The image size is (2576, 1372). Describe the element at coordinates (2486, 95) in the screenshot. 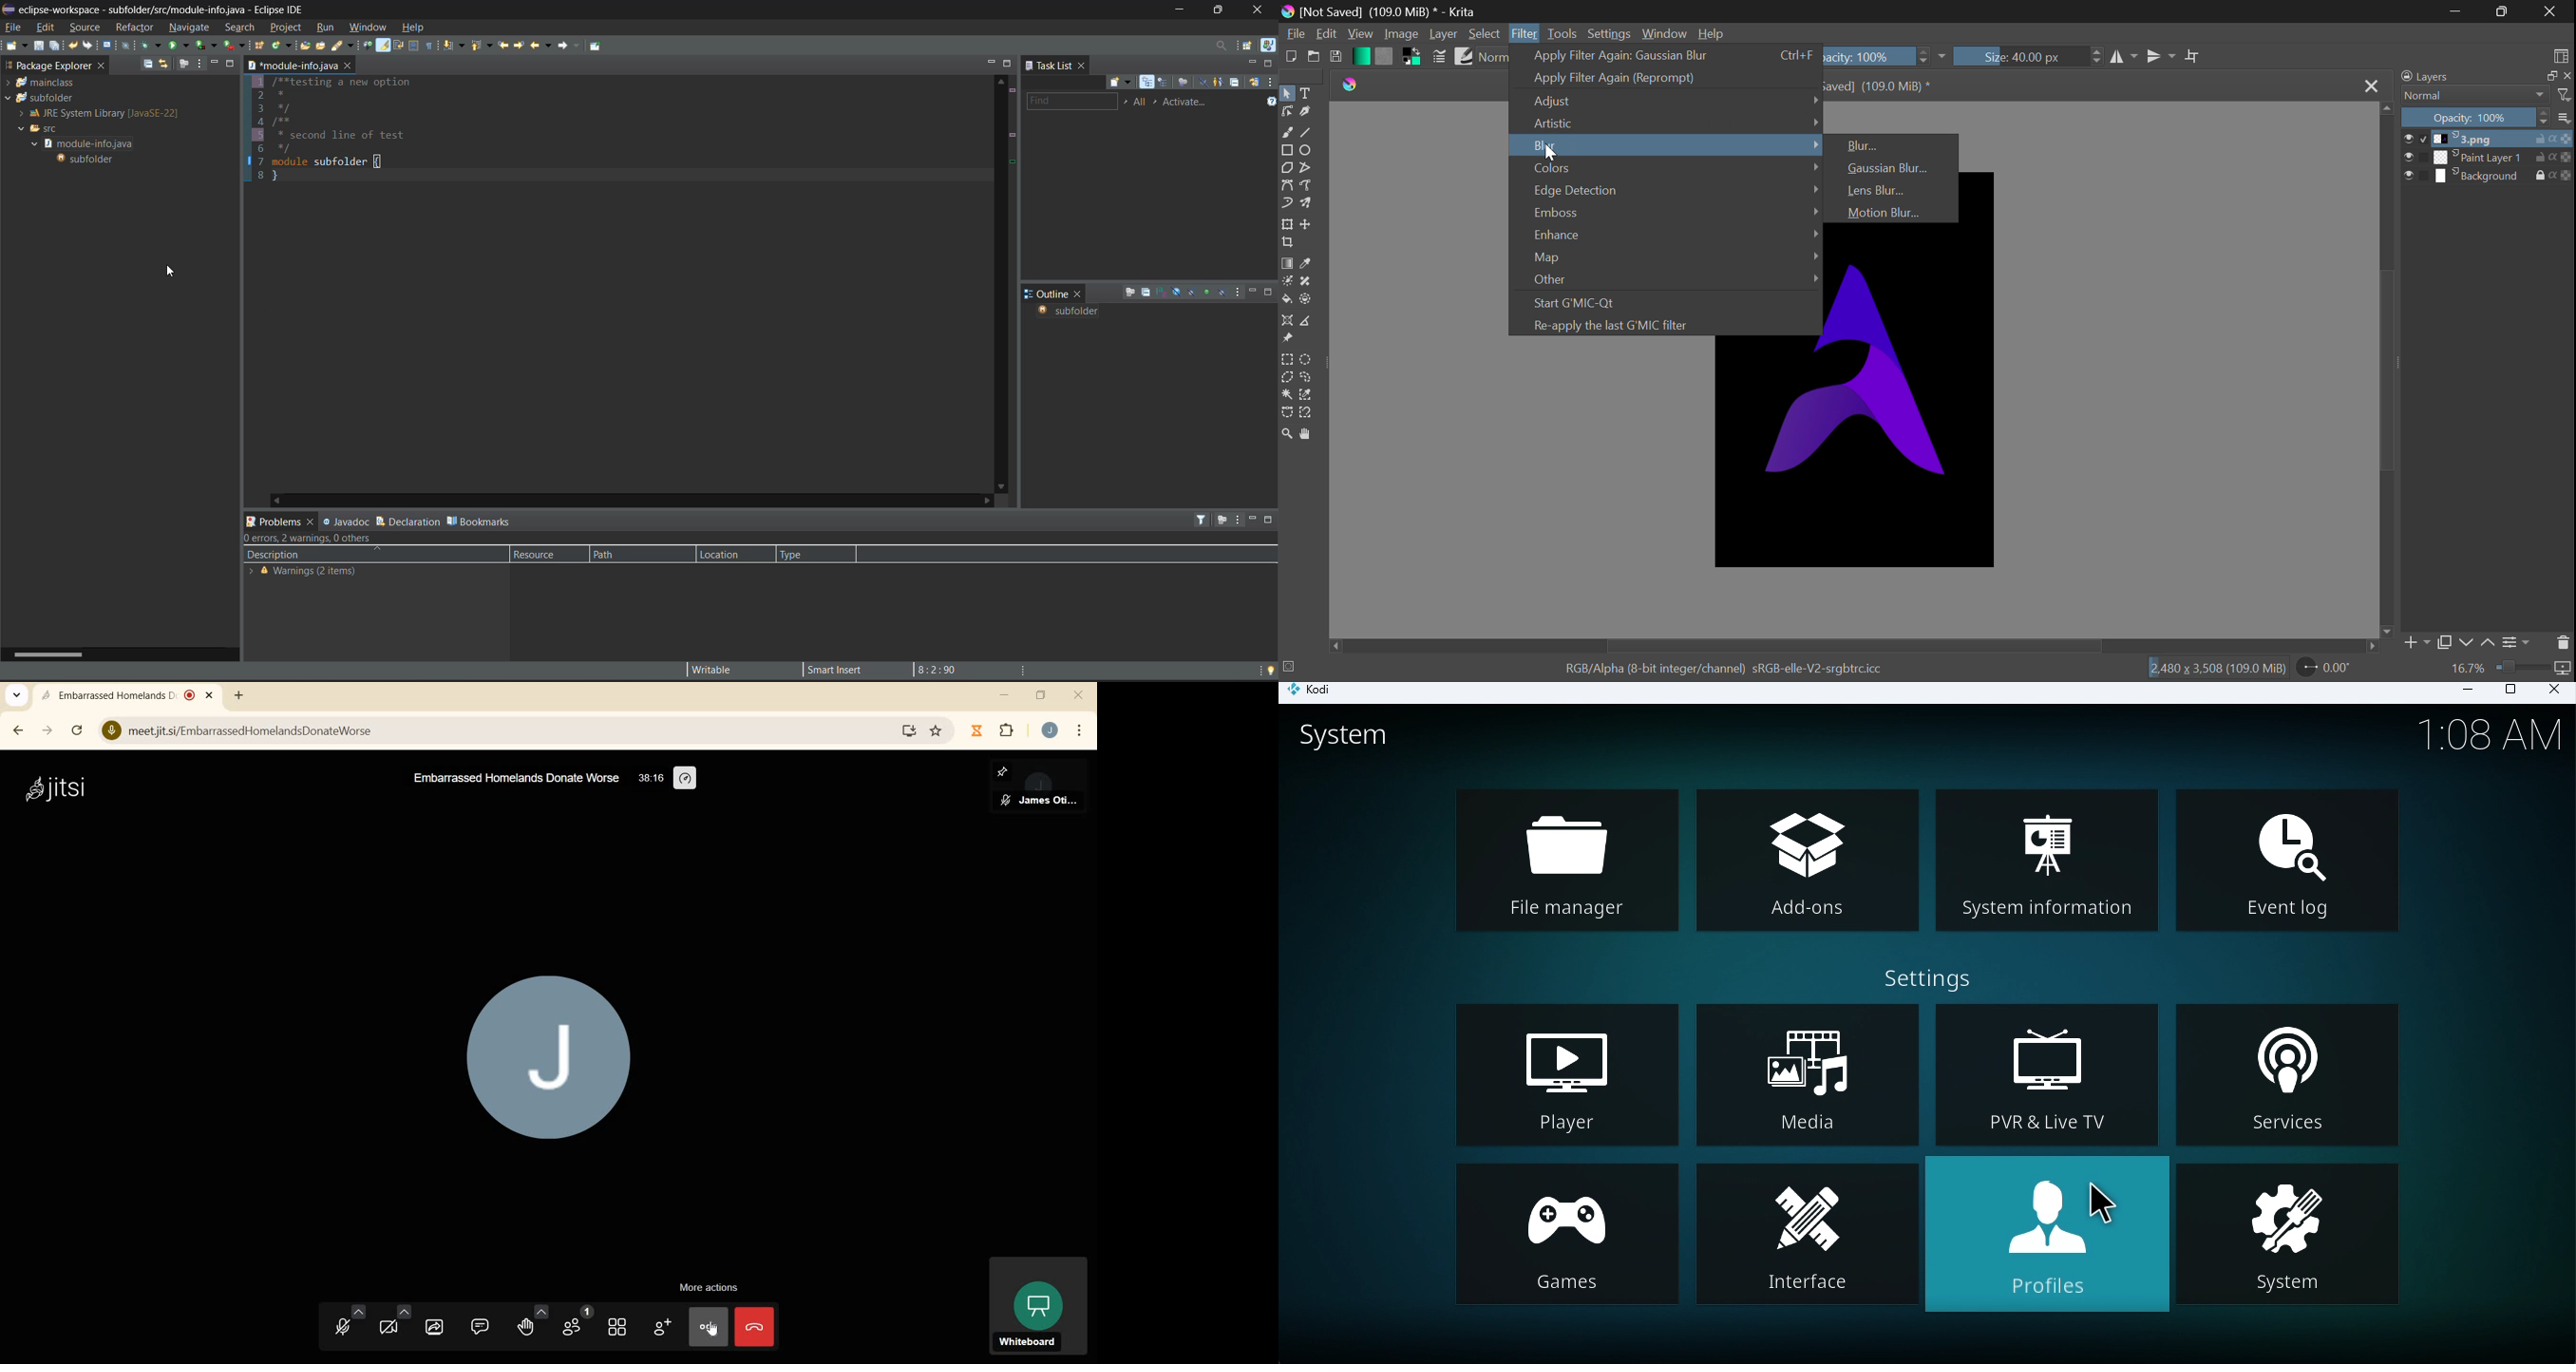

I see `Normal` at that location.